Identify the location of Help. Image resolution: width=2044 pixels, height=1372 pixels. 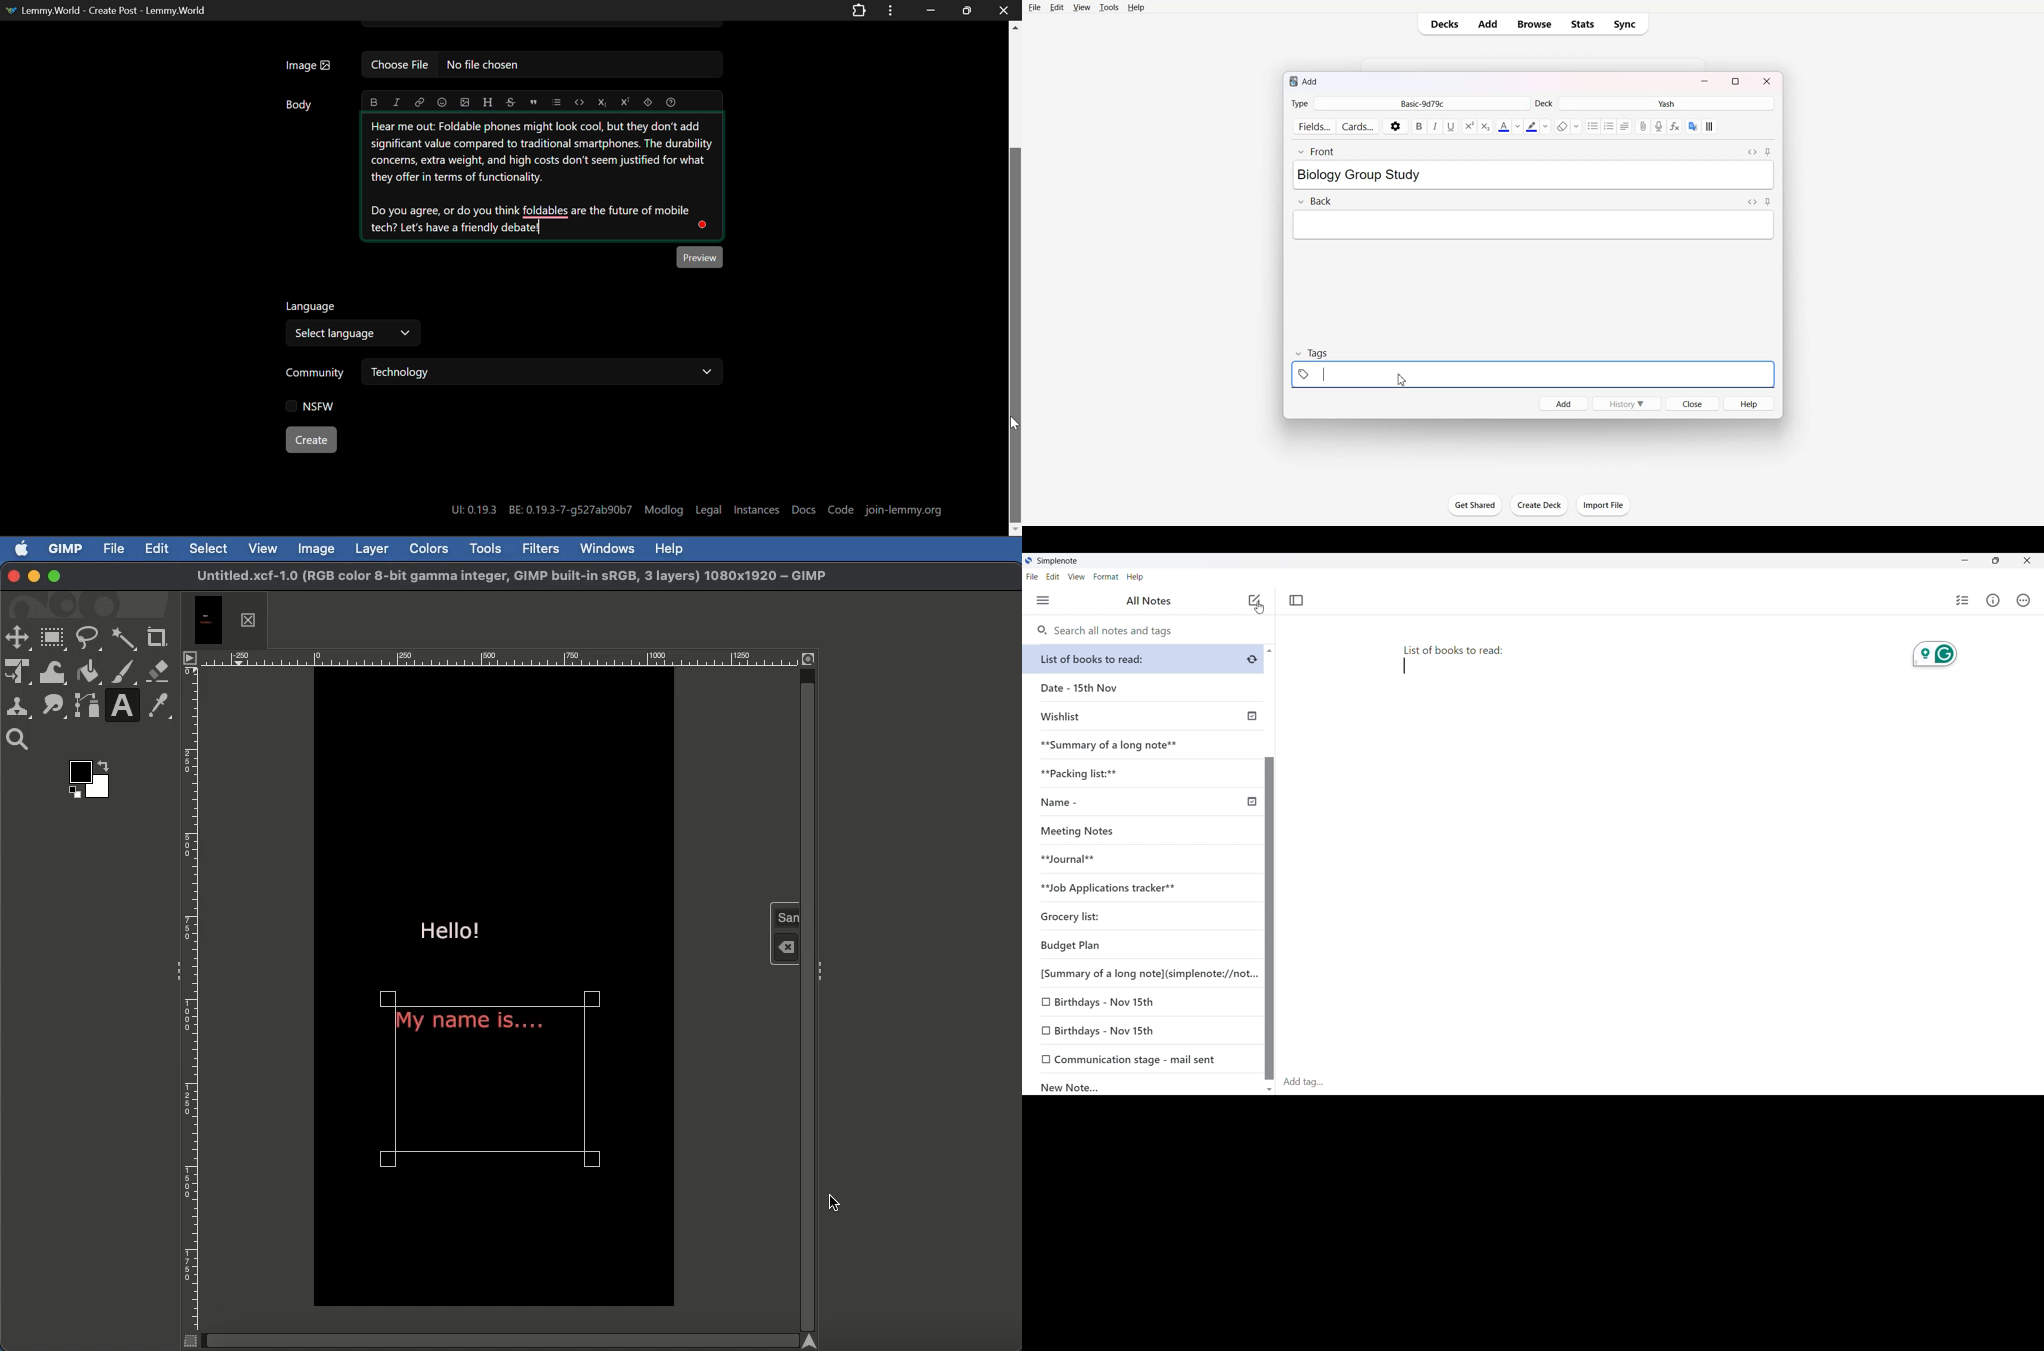
(1749, 404).